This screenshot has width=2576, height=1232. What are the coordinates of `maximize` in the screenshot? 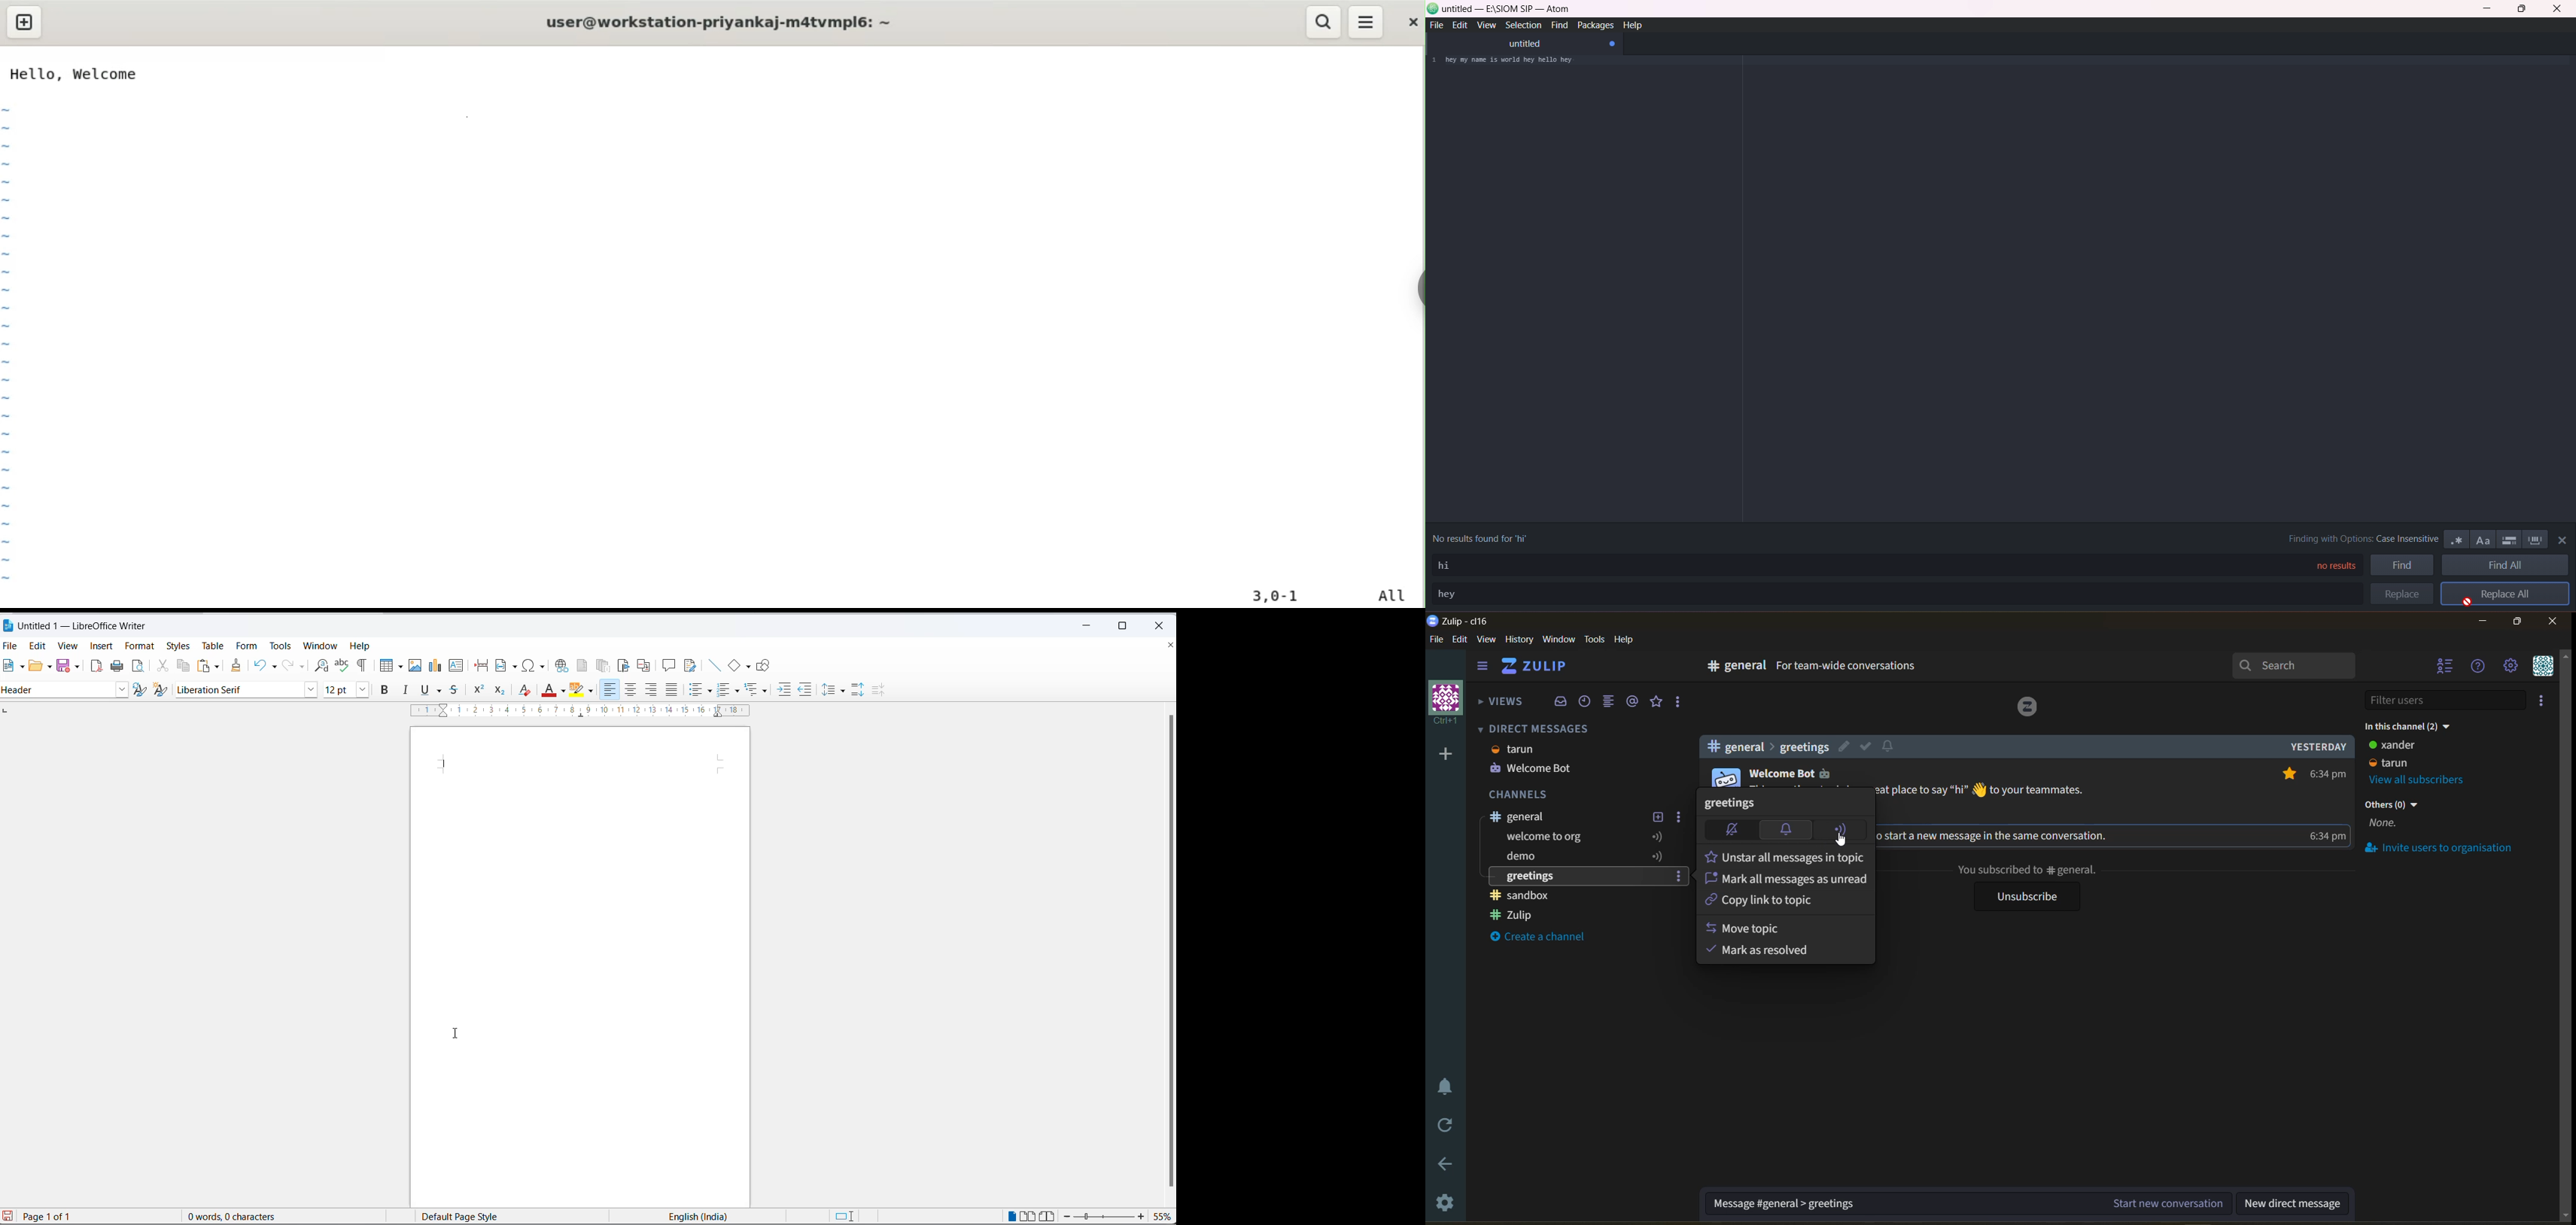 It's located at (2519, 622).